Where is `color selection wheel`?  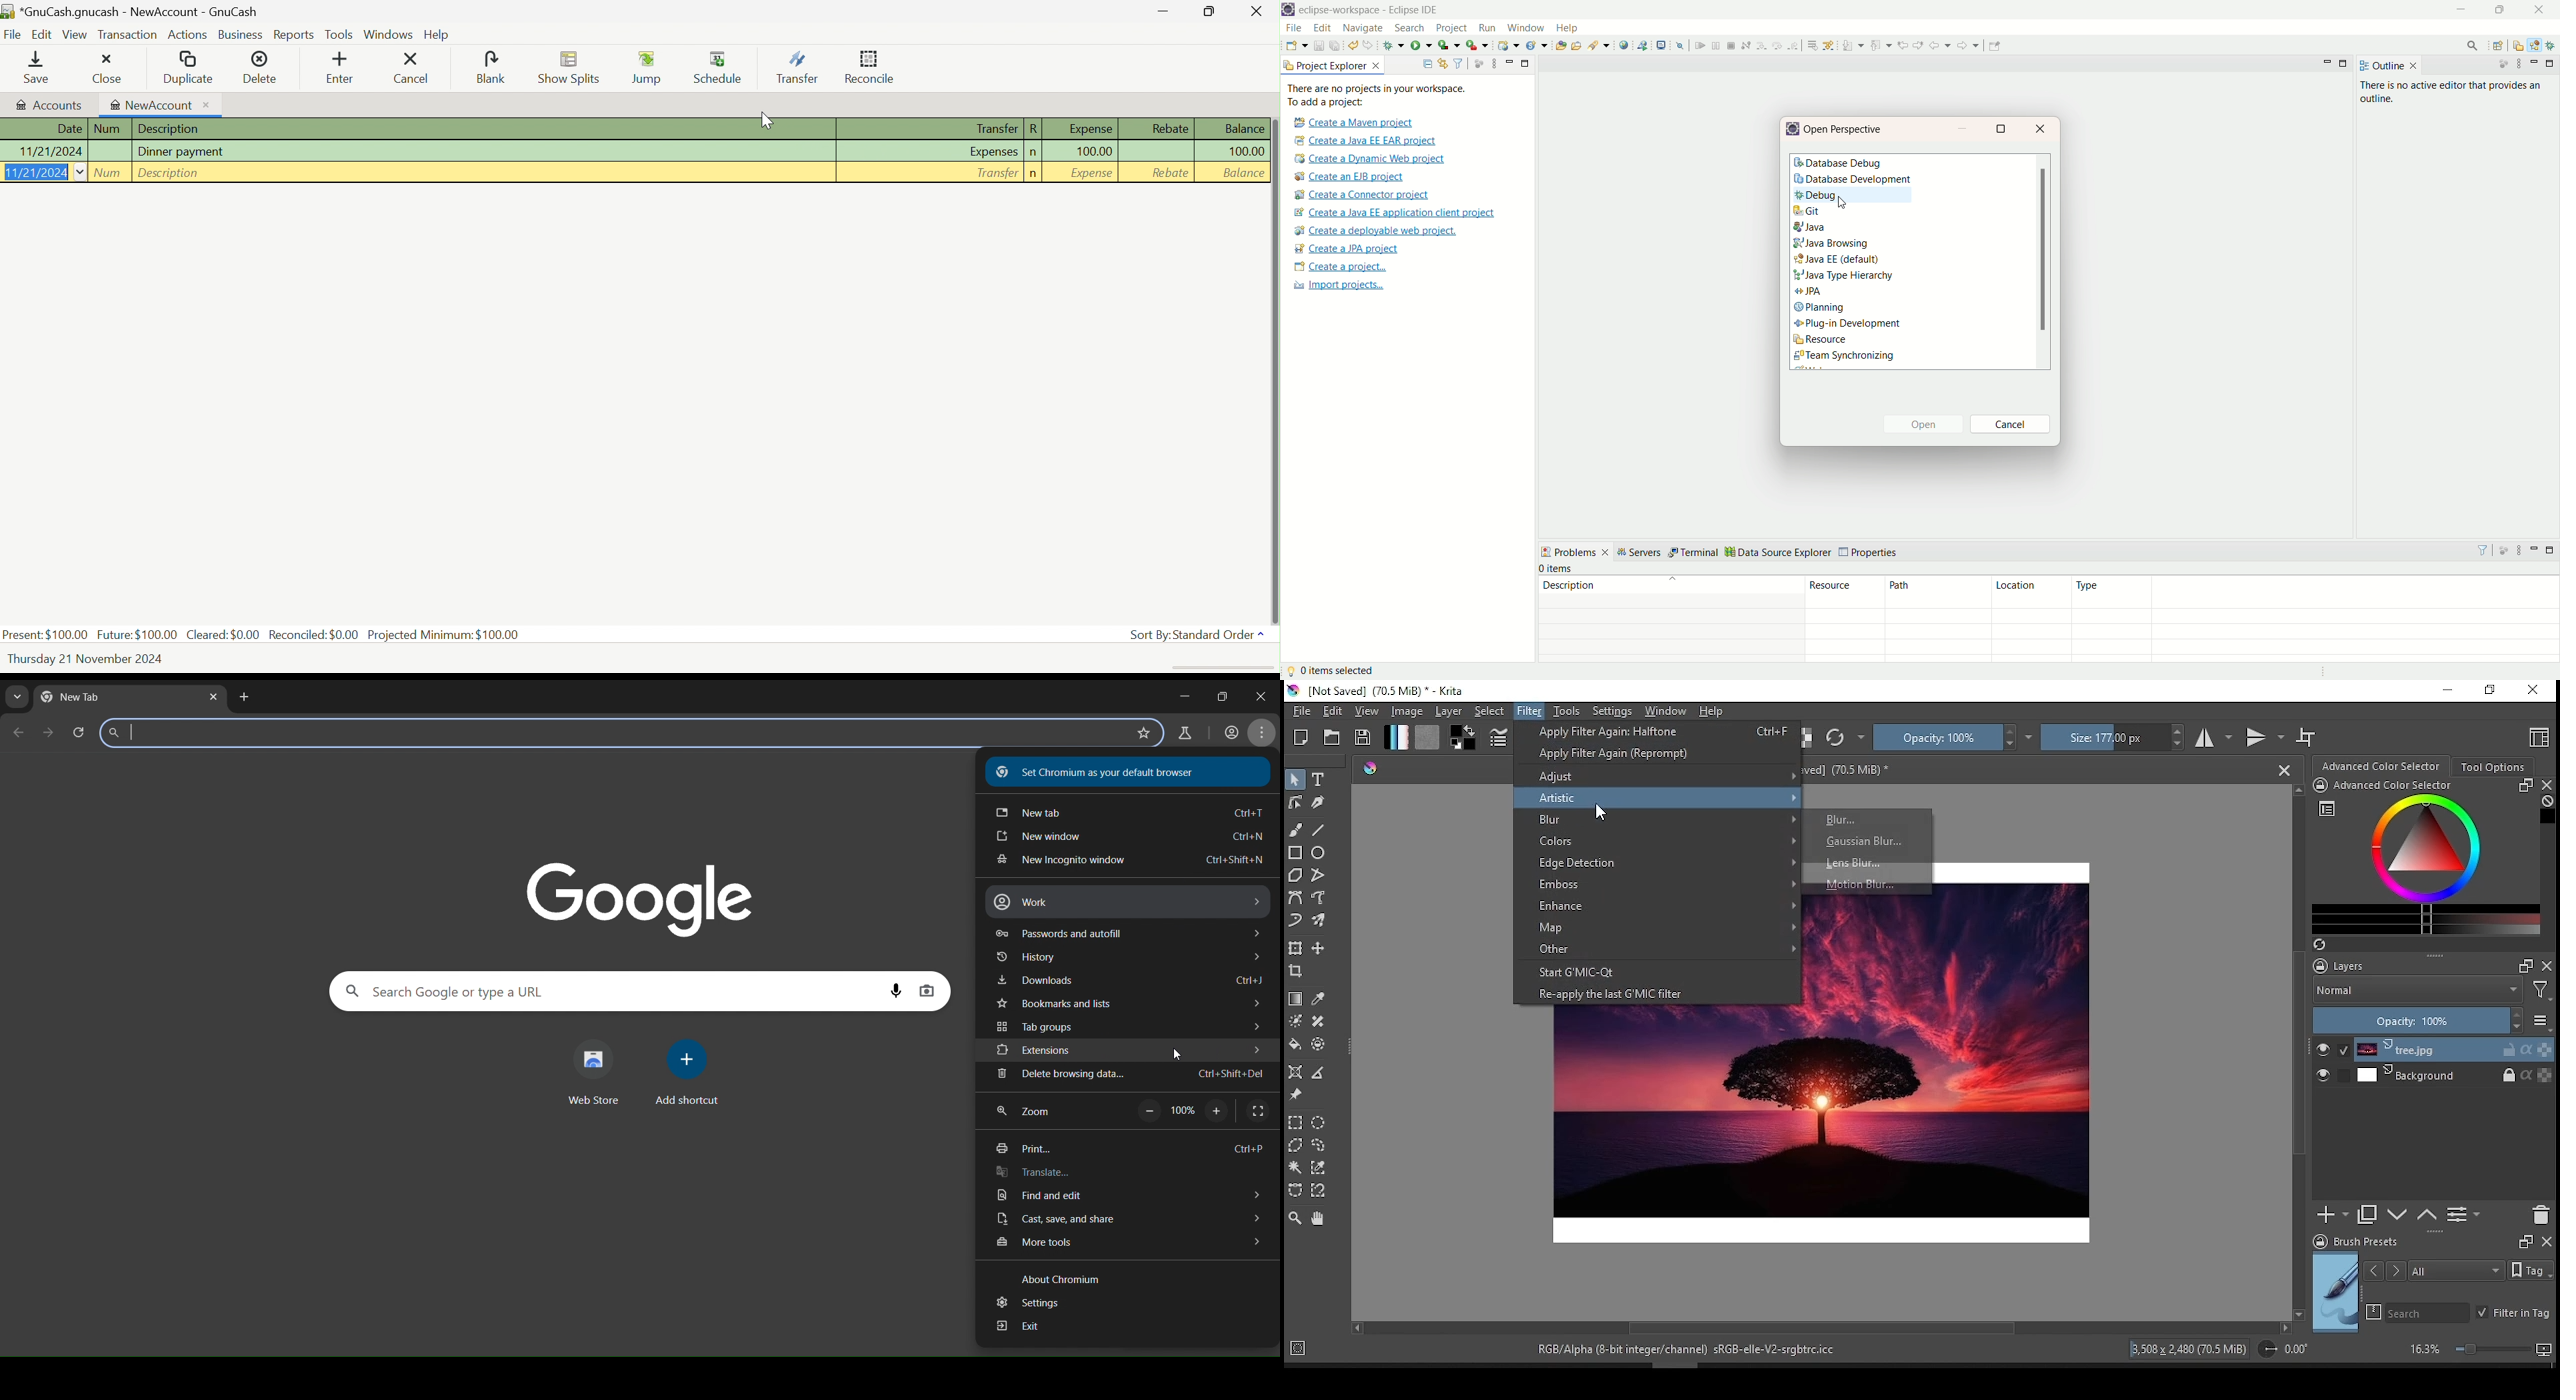
color selection wheel is located at coordinates (2382, 765).